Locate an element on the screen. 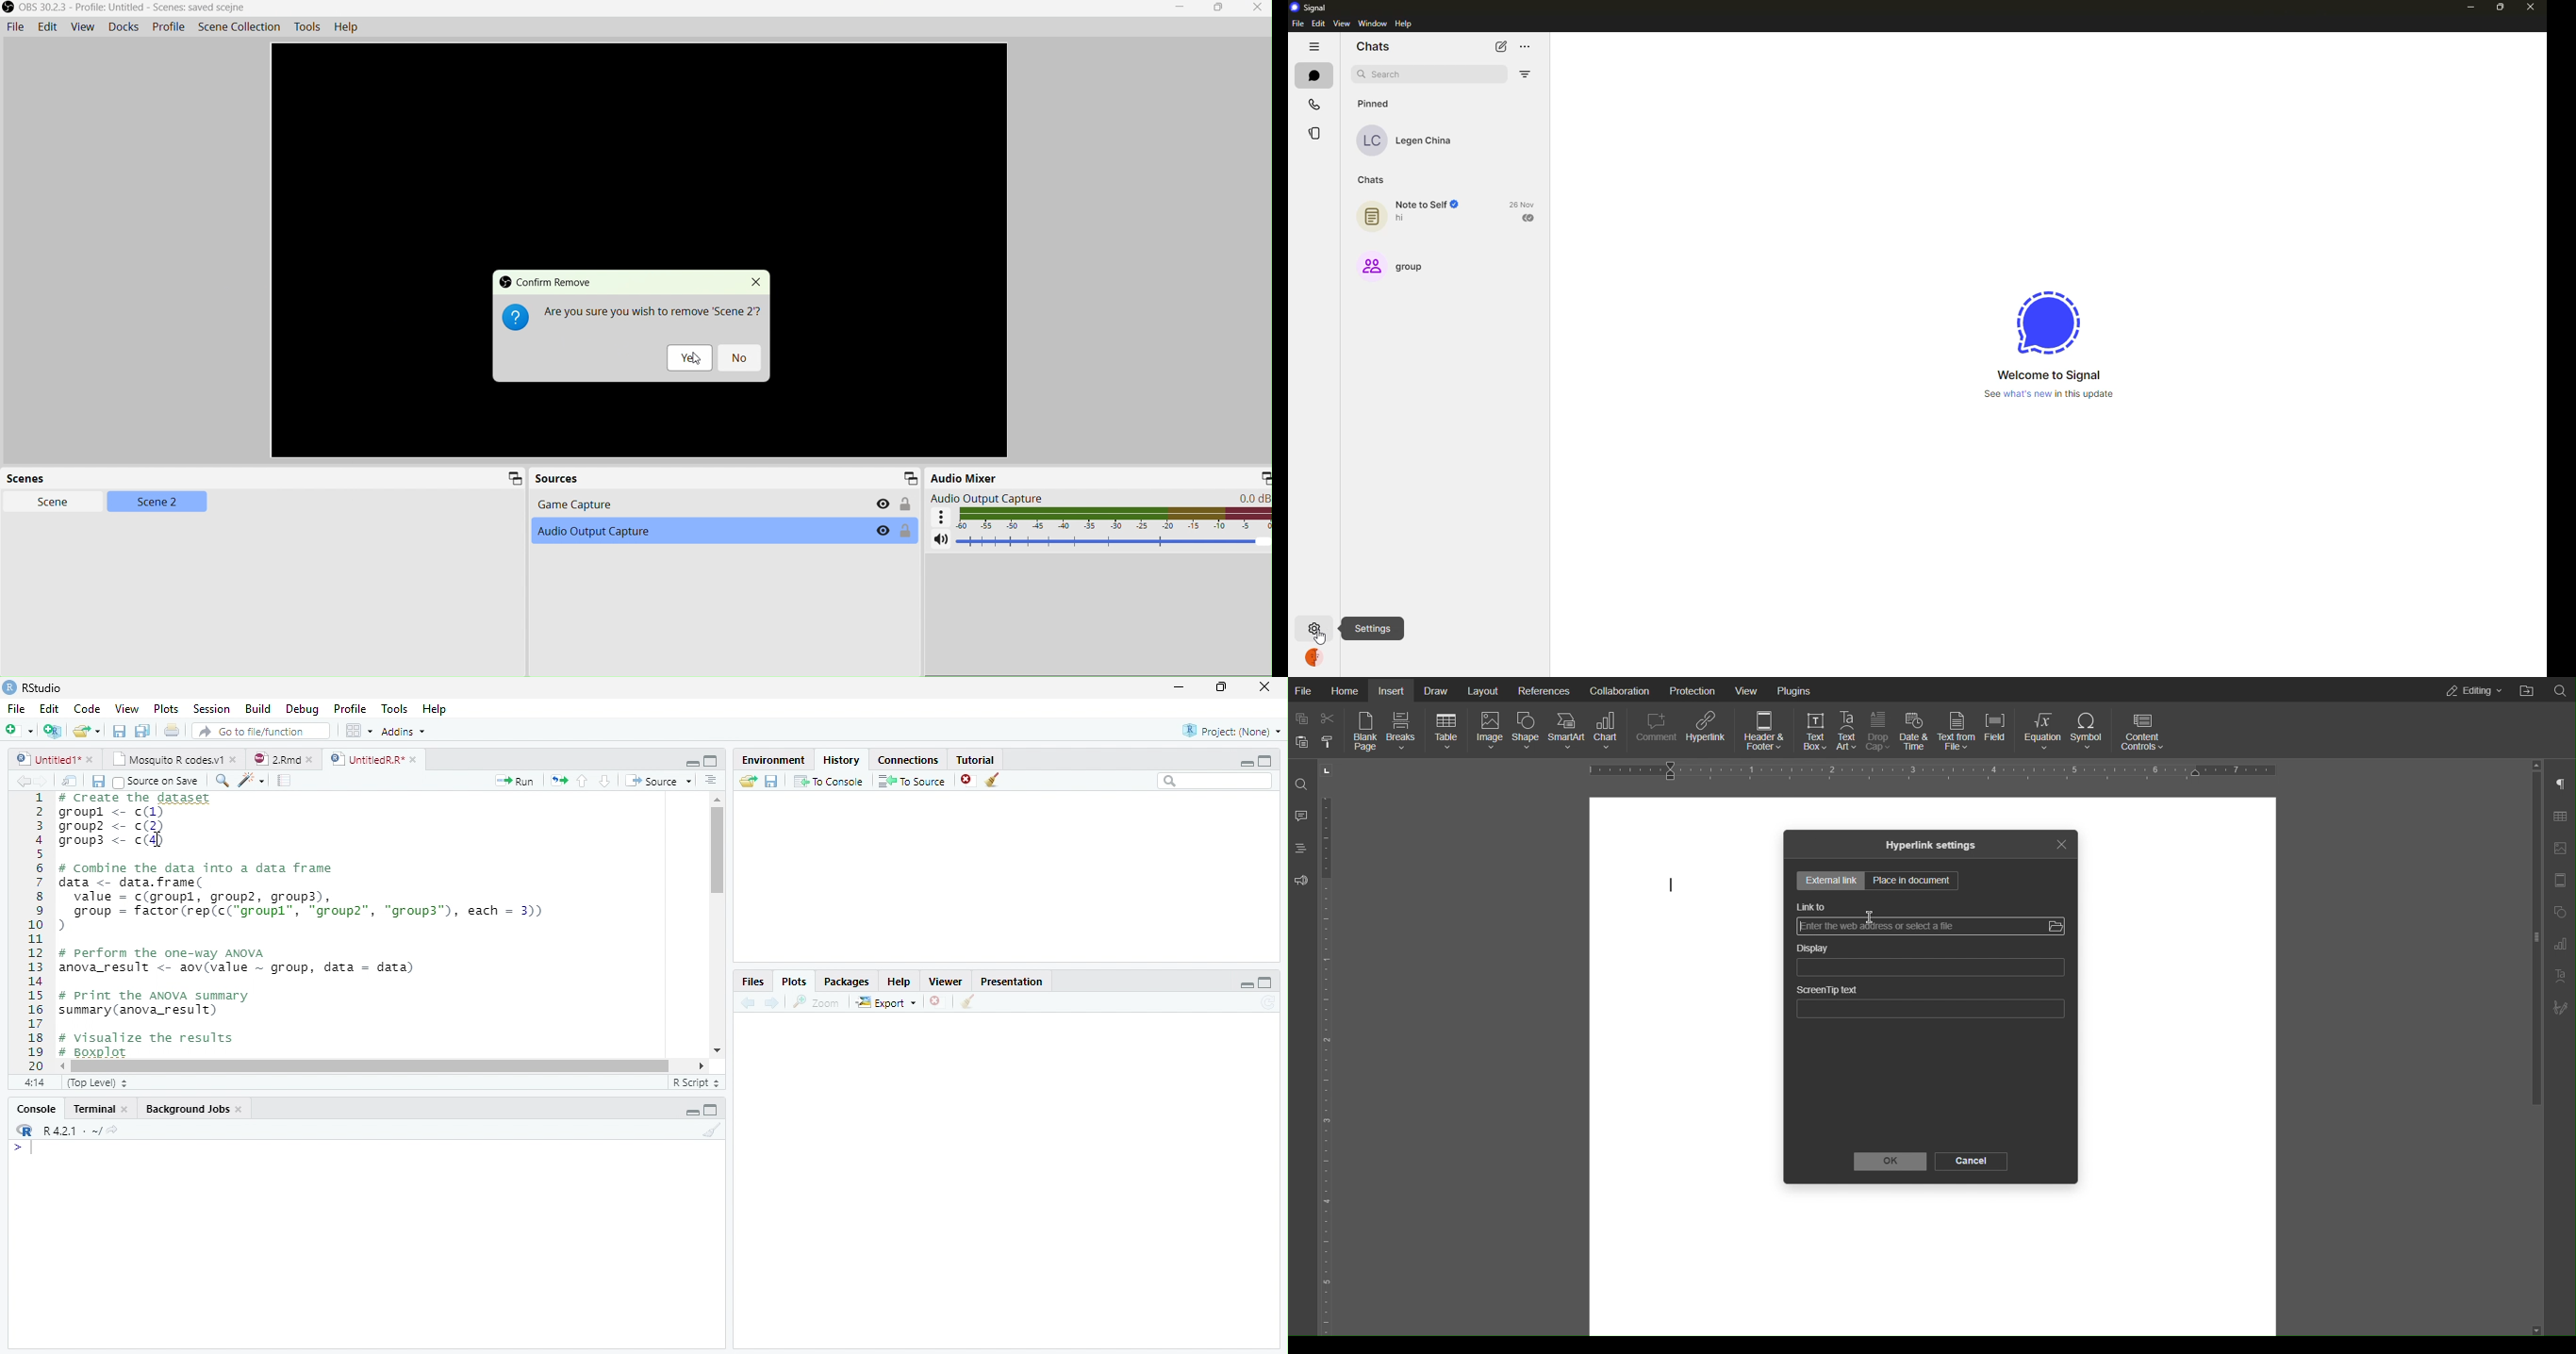 The width and height of the screenshot is (2576, 1372). 2Rmd is located at coordinates (282, 757).